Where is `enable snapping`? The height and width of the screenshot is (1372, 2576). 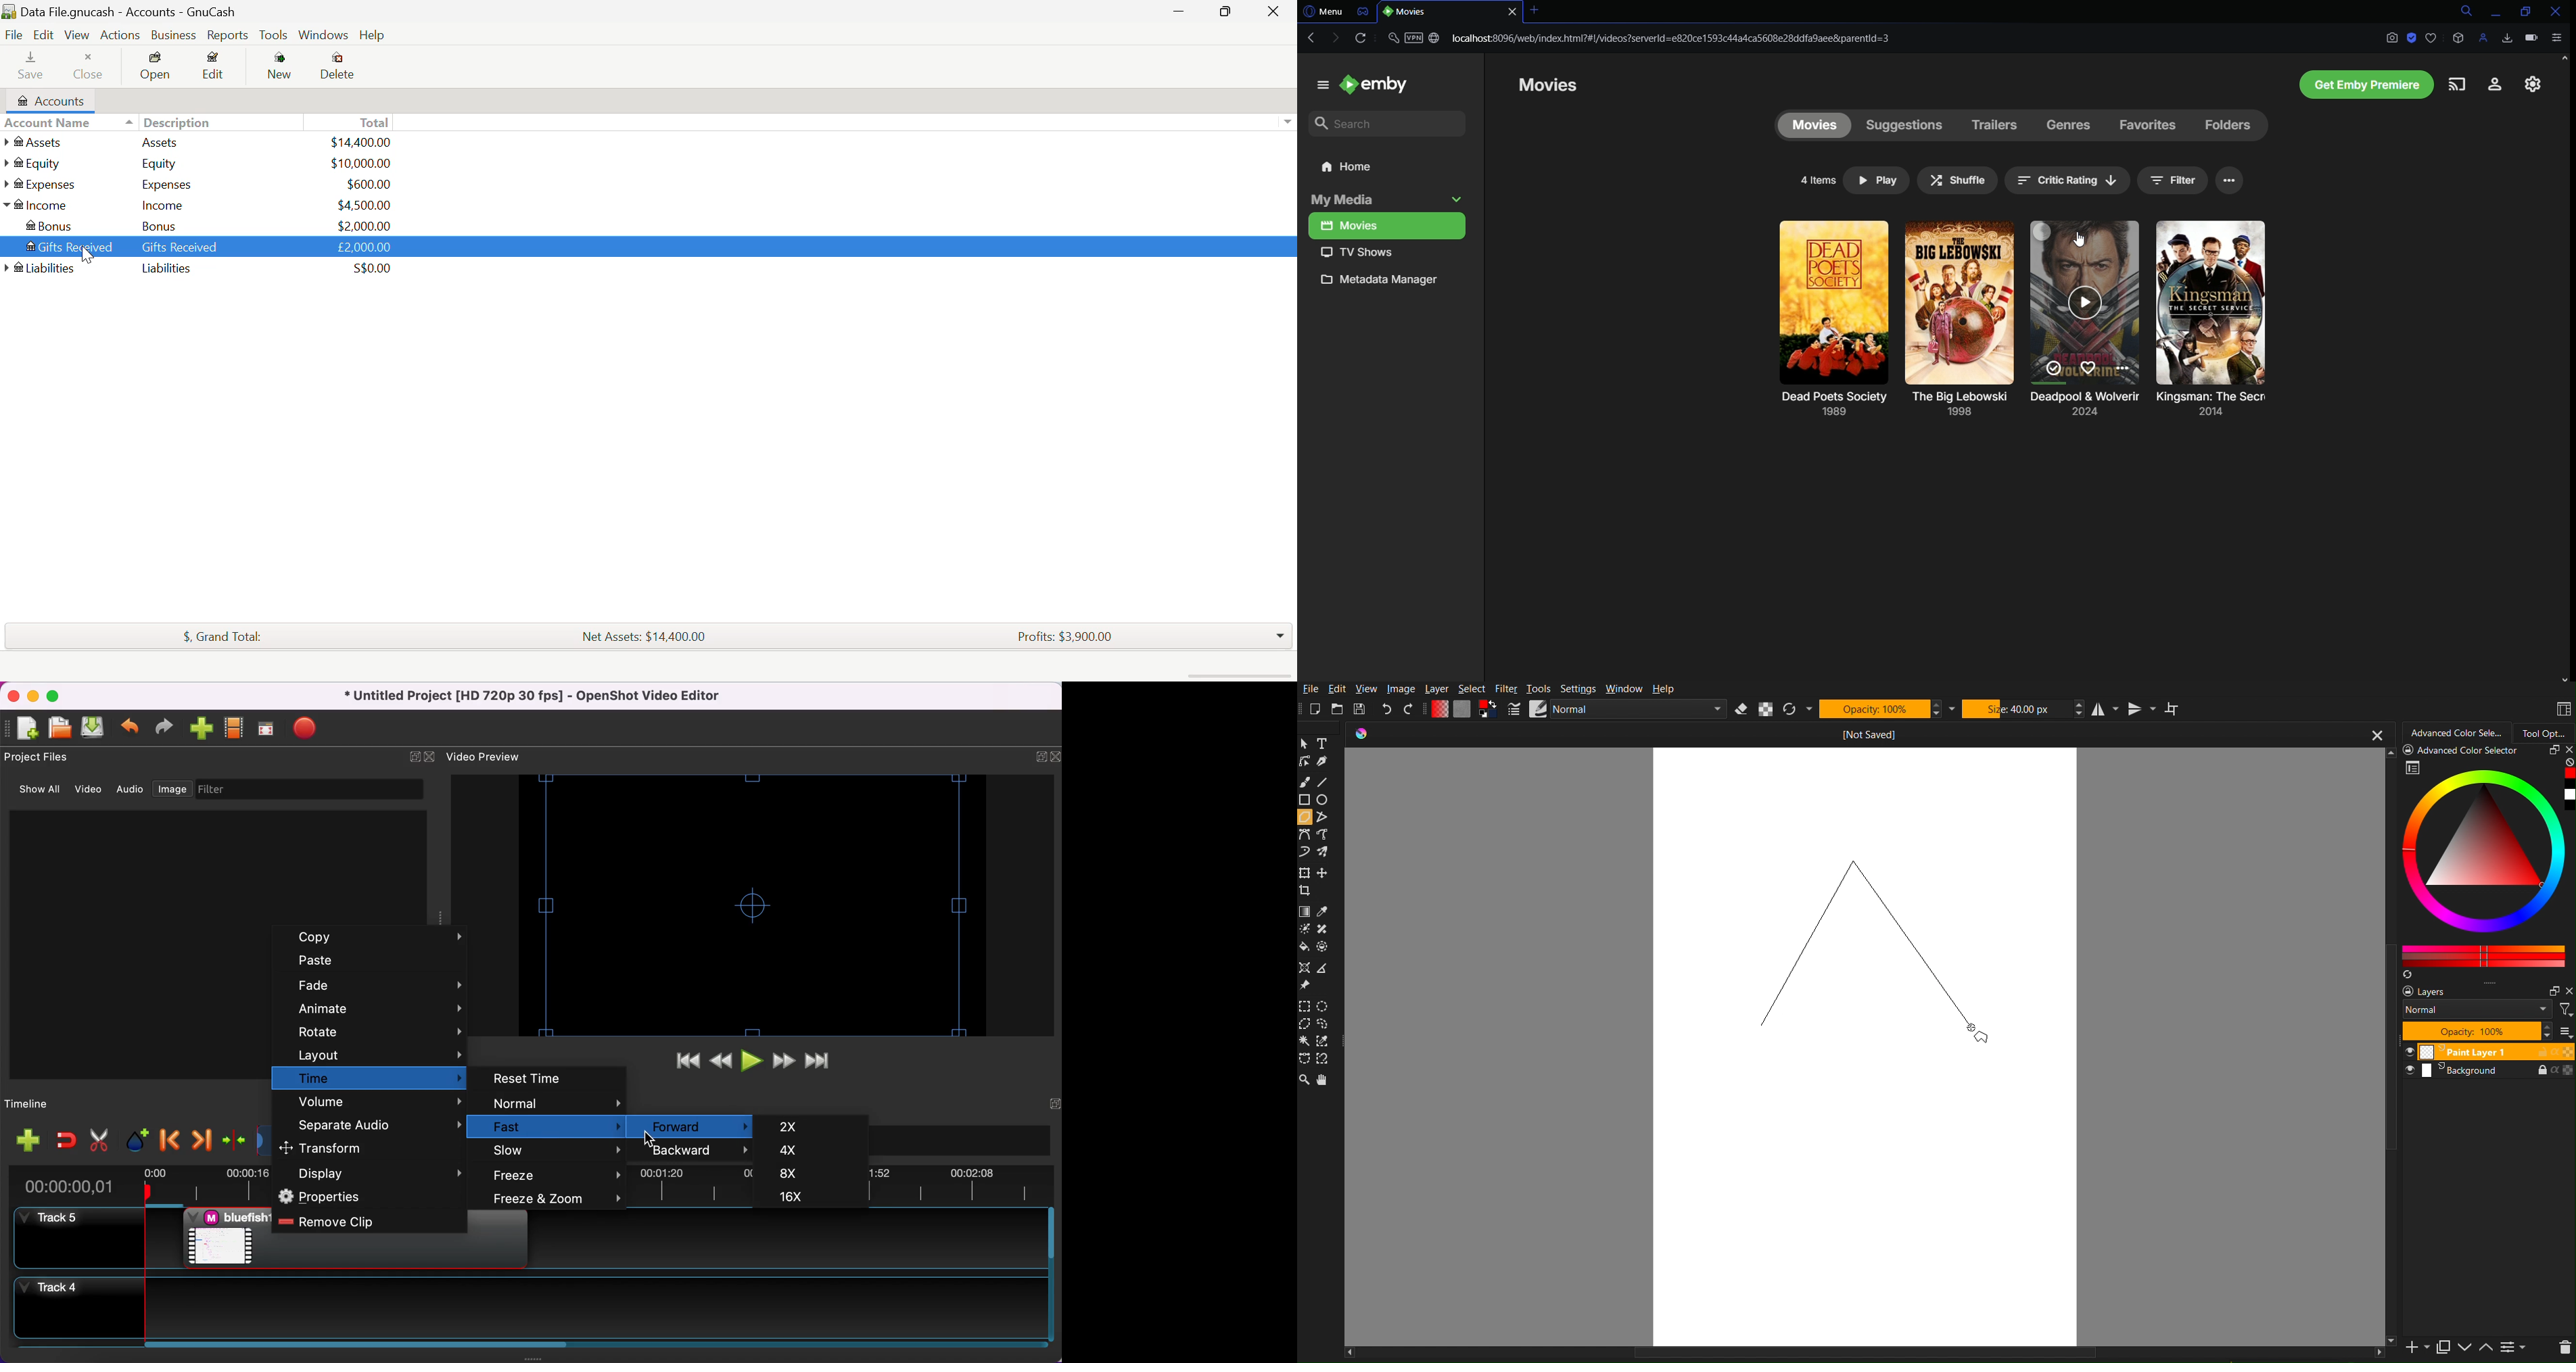 enable snapping is located at coordinates (66, 1141).